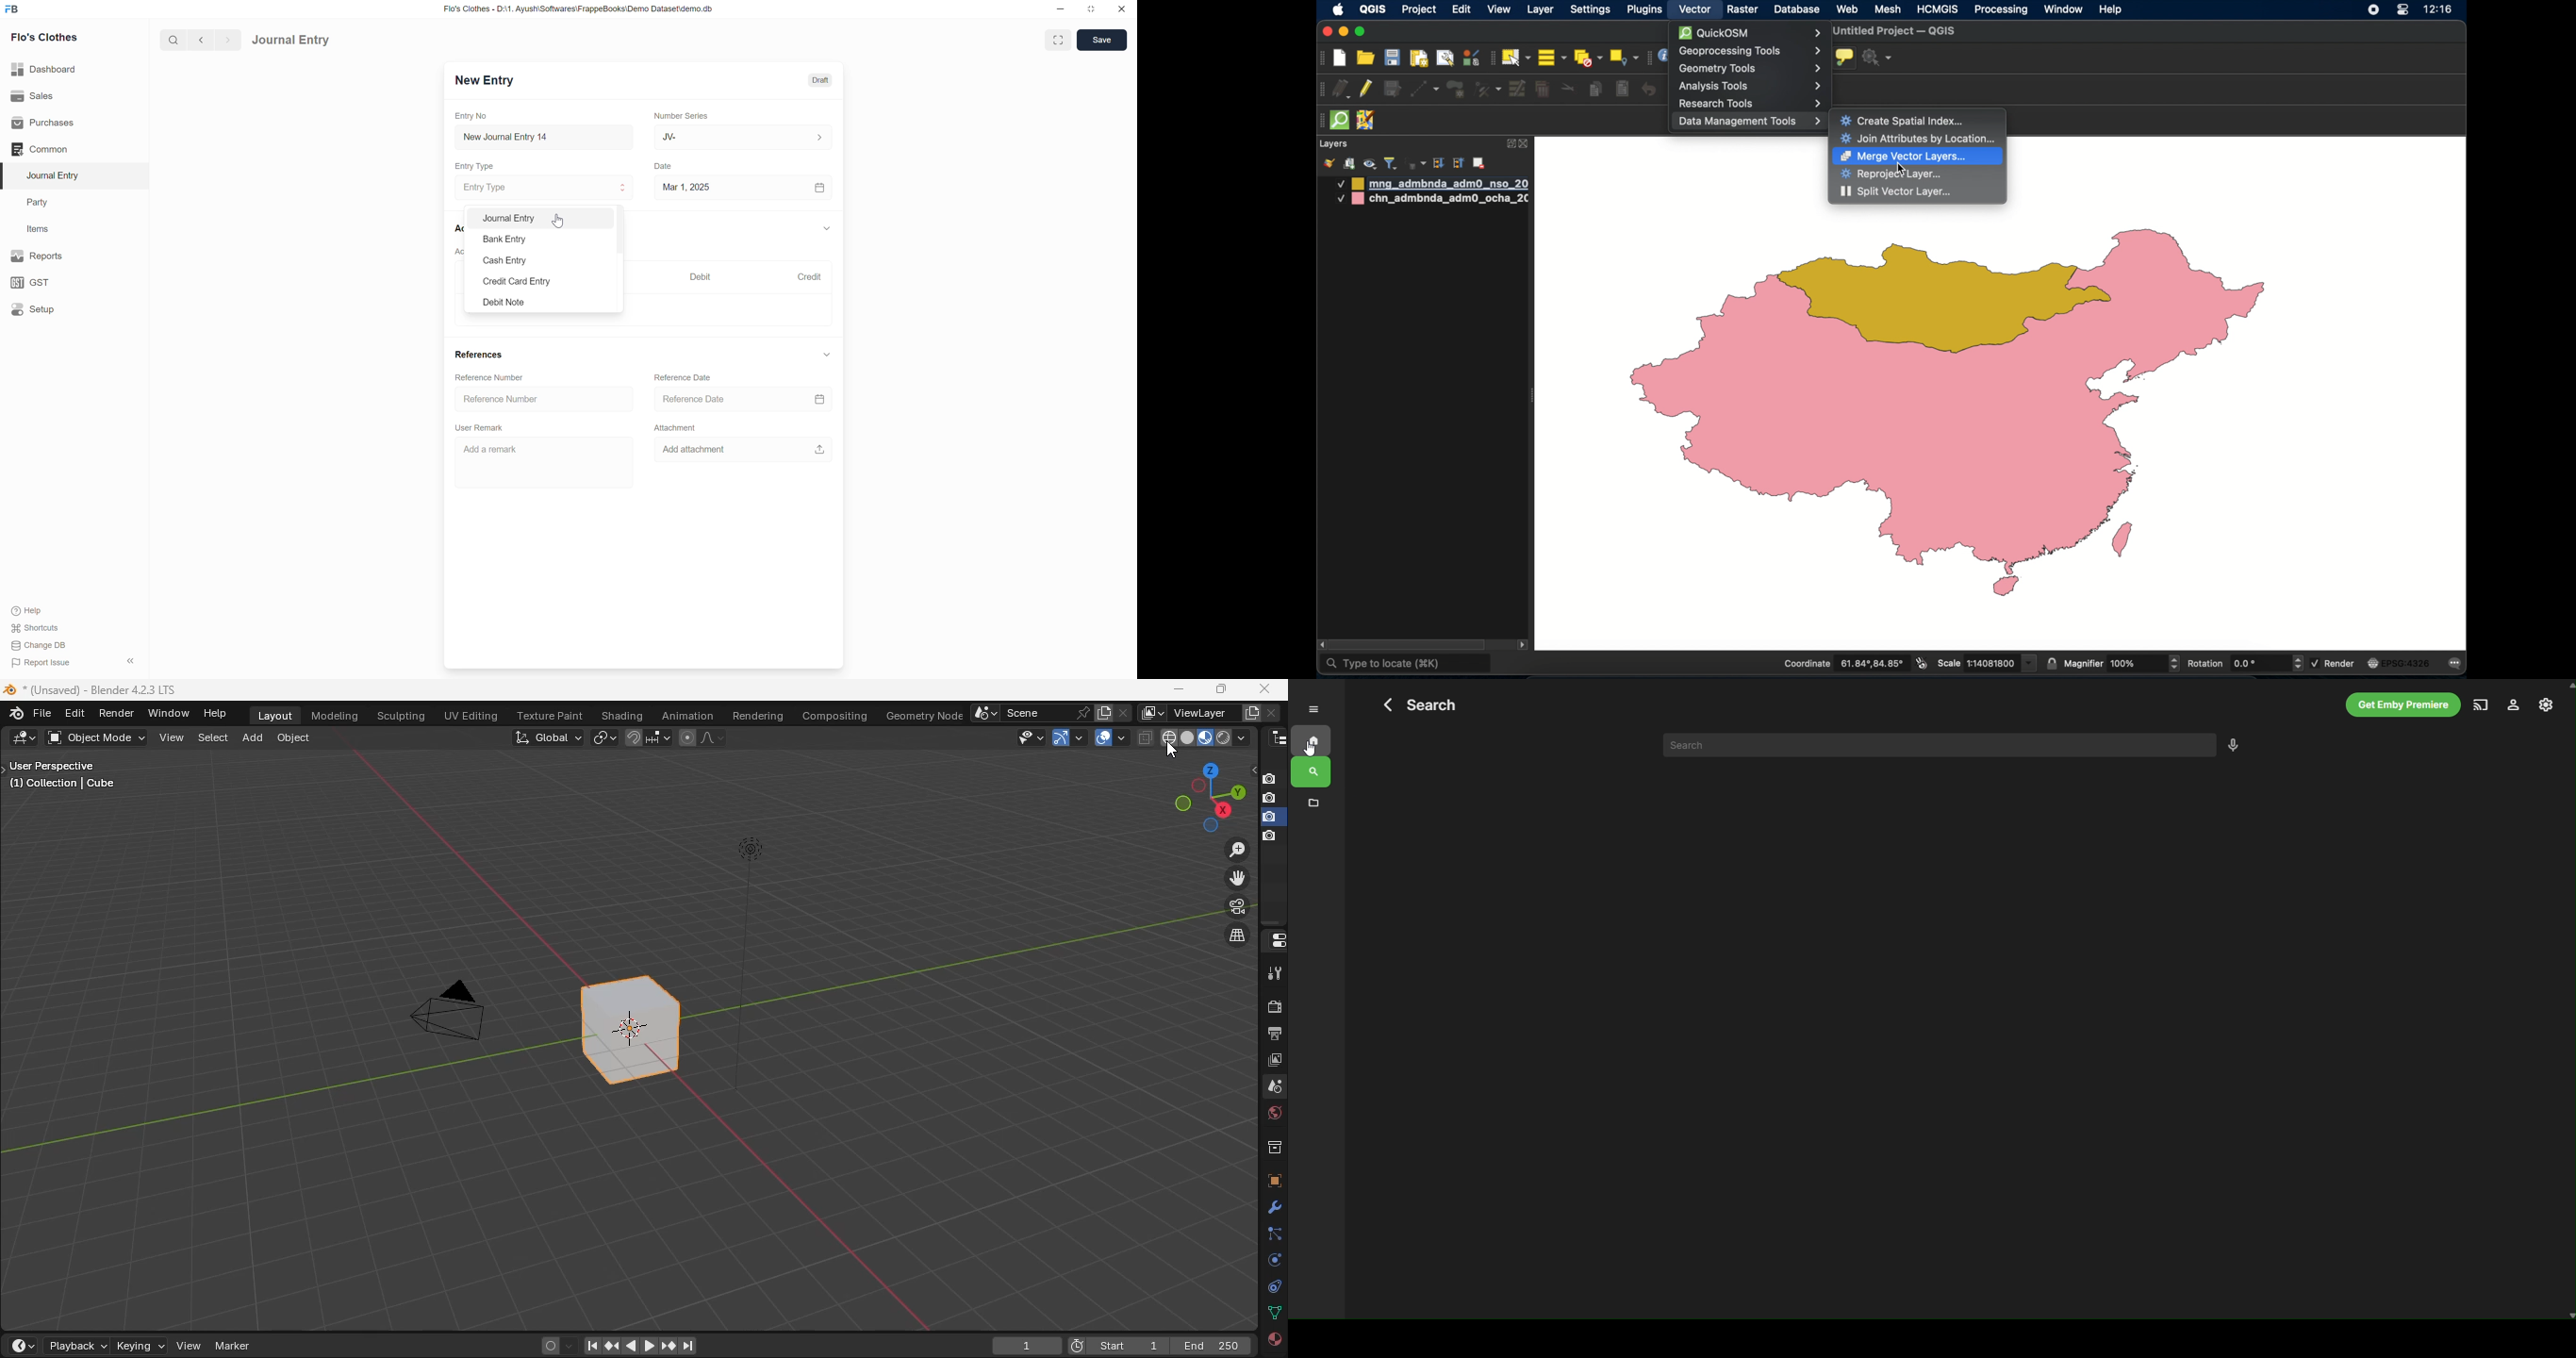 Image resolution: width=2576 pixels, height=1372 pixels. What do you see at coordinates (509, 239) in the screenshot?
I see `Bank Entry` at bounding box center [509, 239].